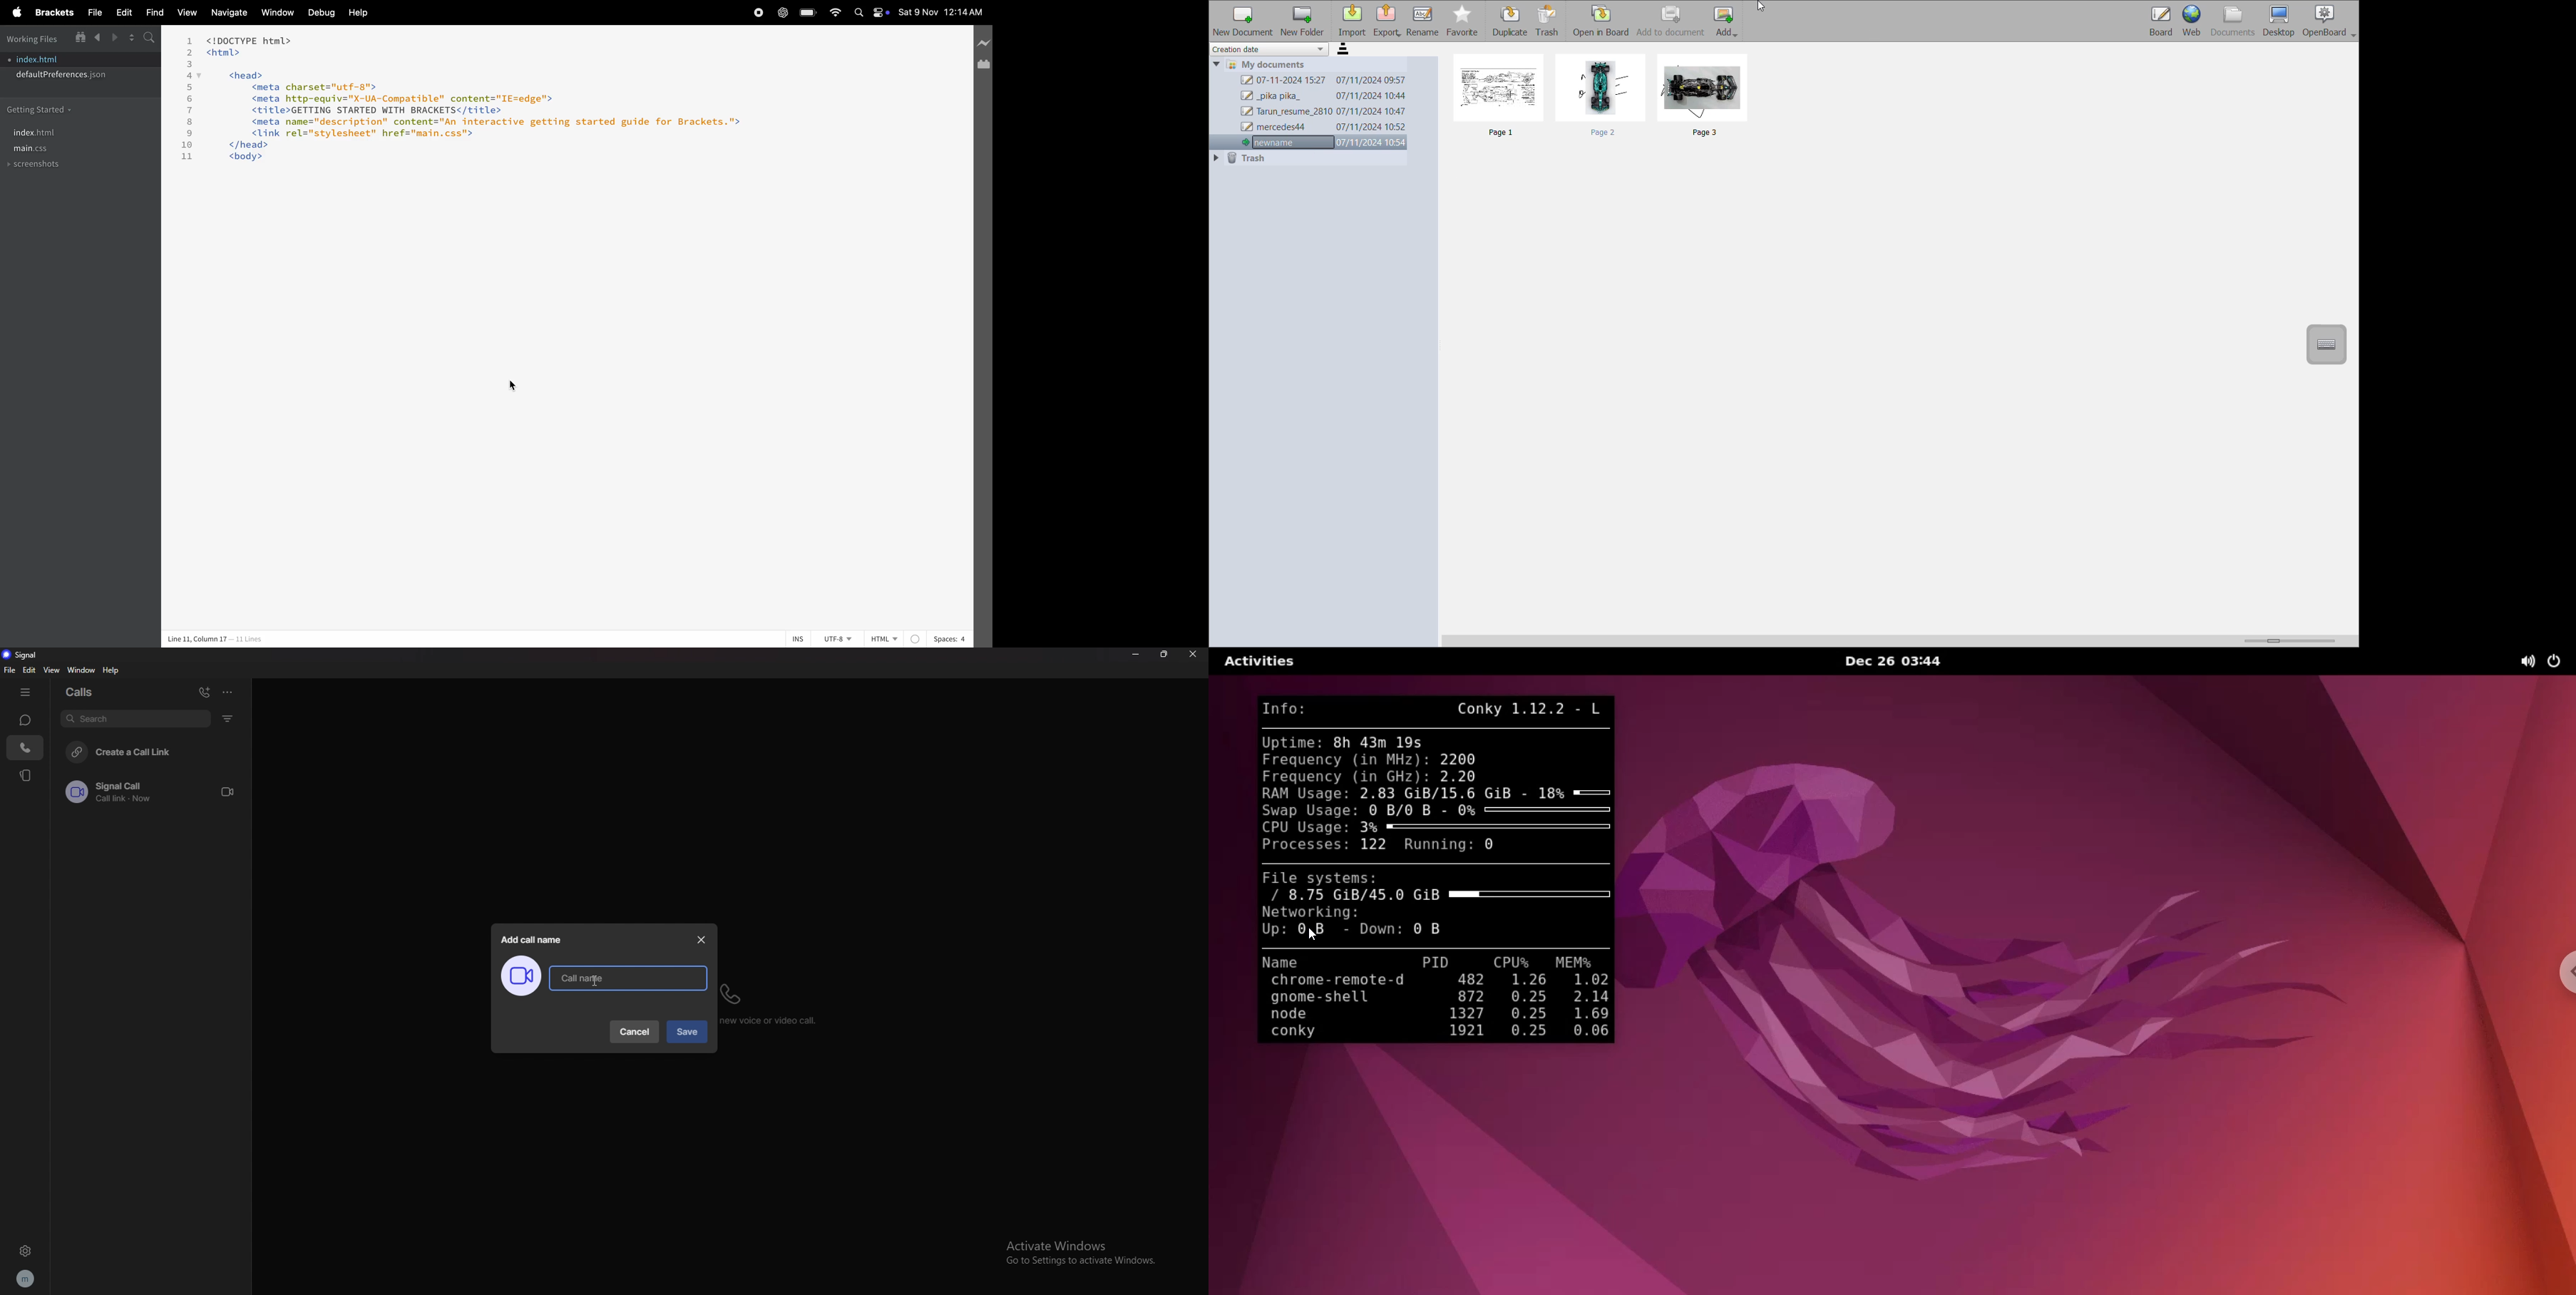  Describe the element at coordinates (1262, 159) in the screenshot. I see `trash` at that location.